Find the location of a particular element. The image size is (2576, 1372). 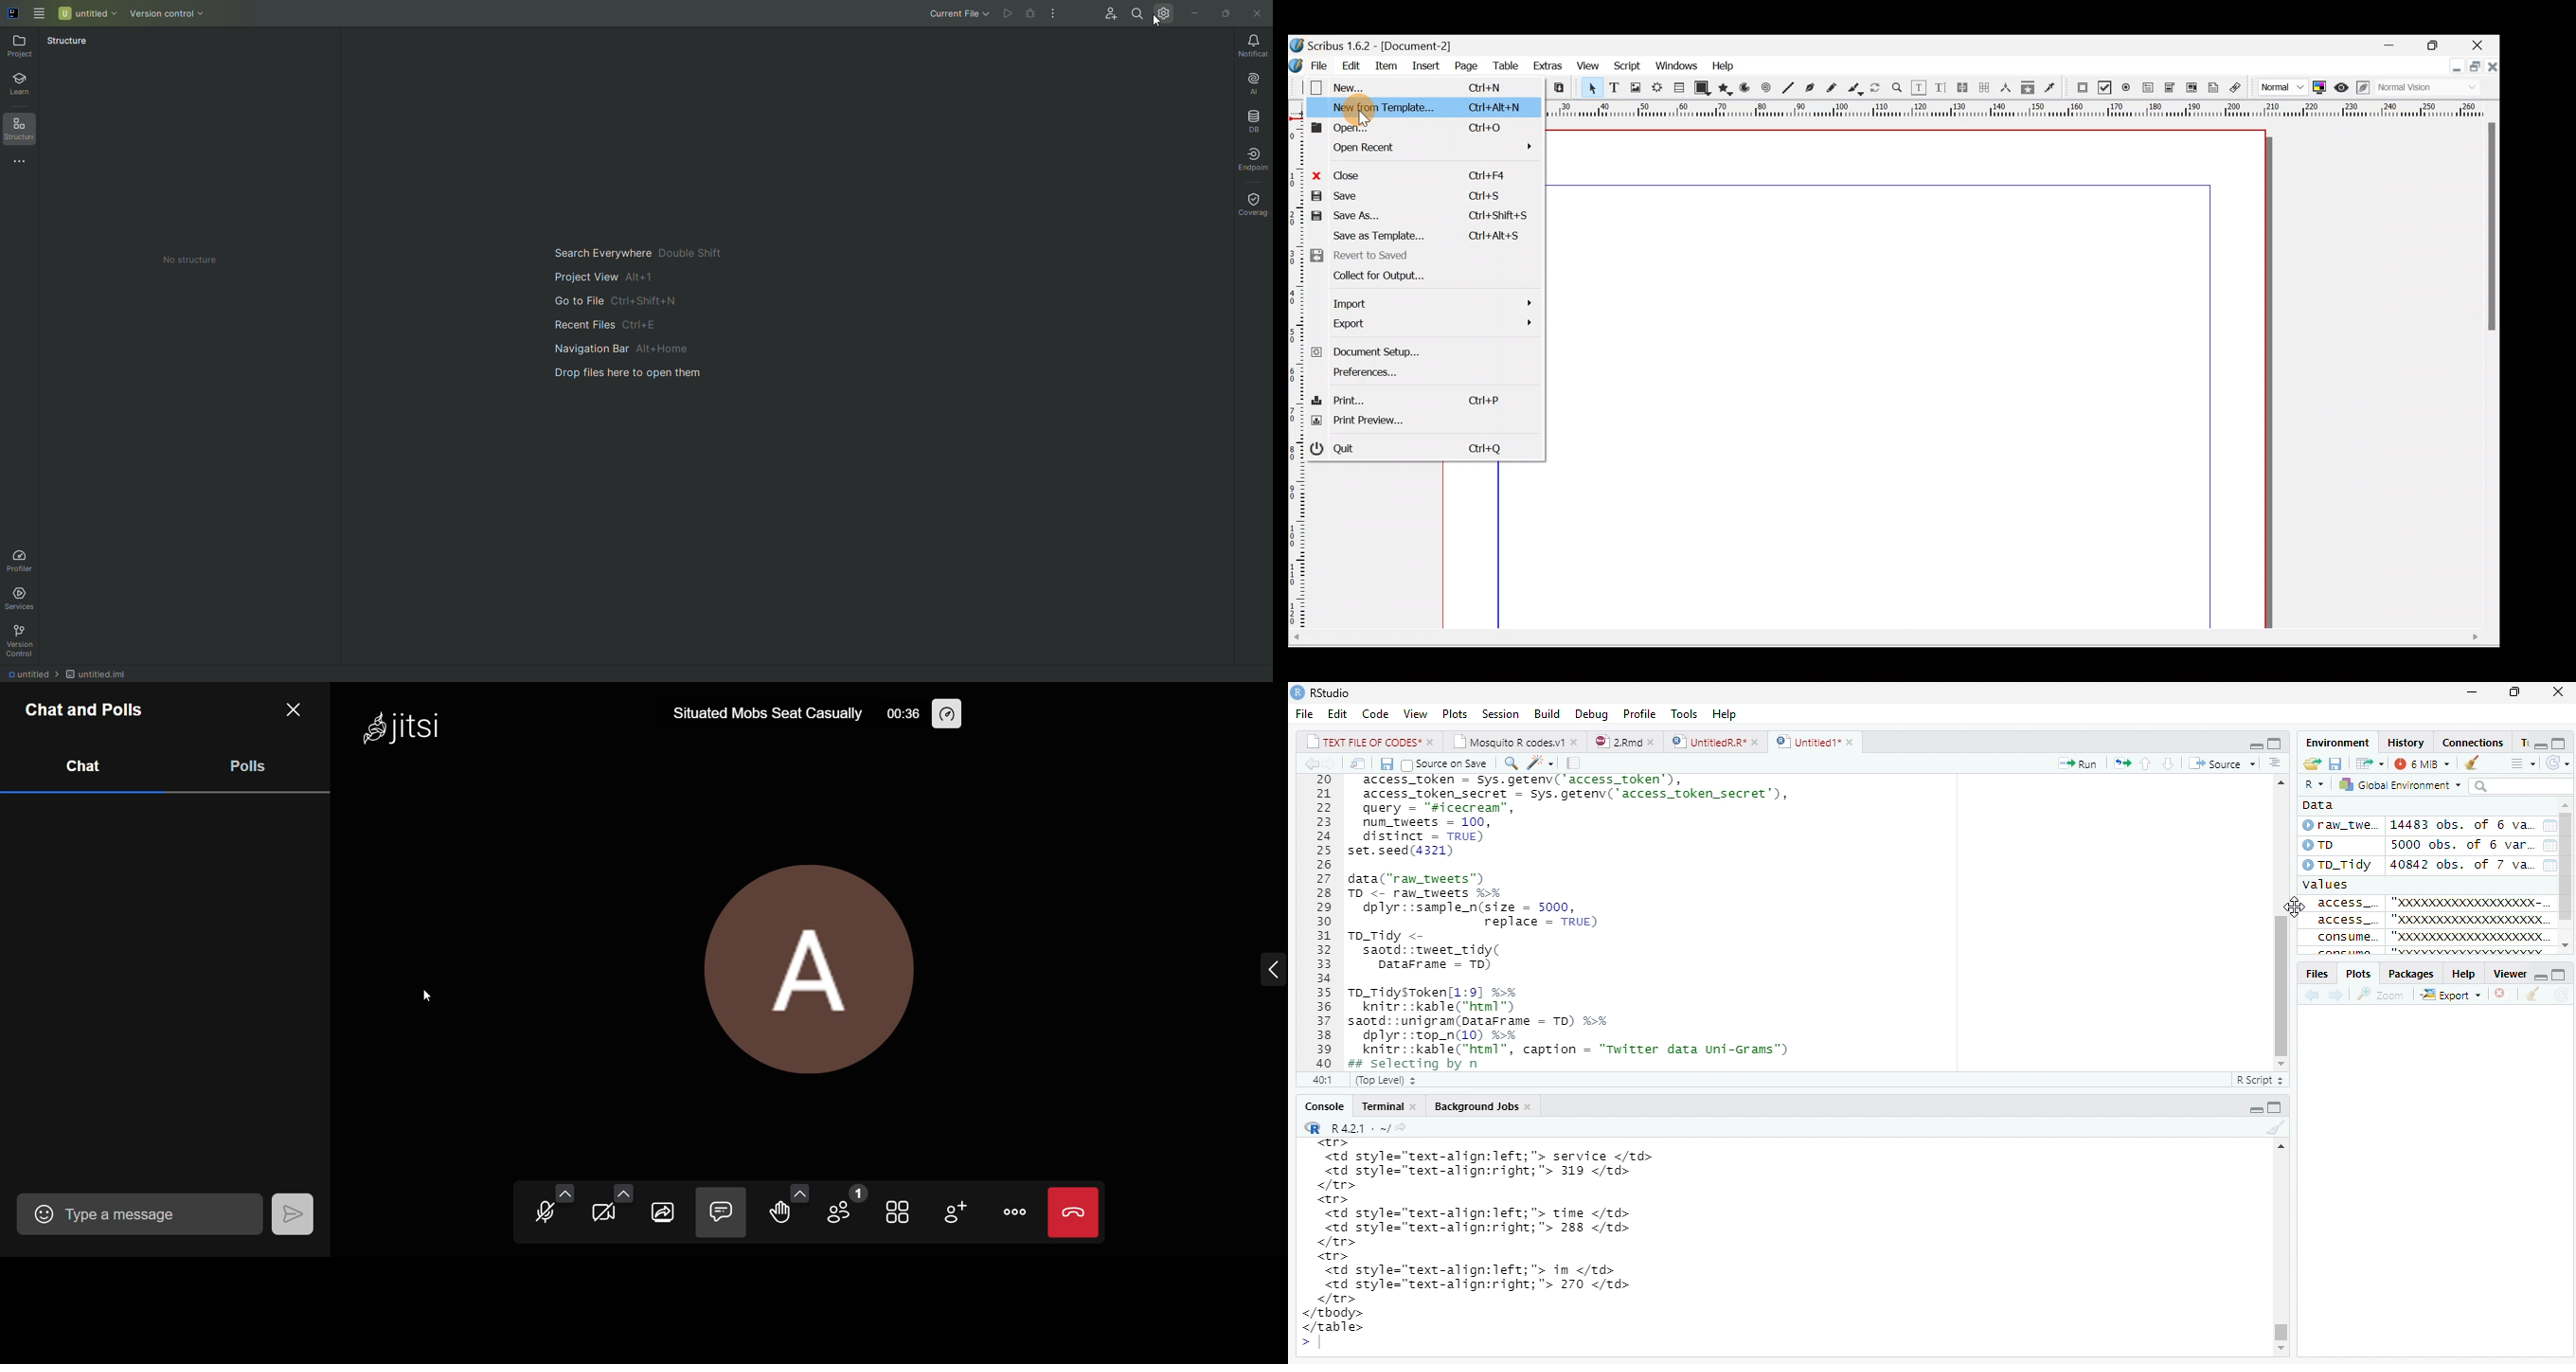

Source on save is located at coordinates (1450, 763).